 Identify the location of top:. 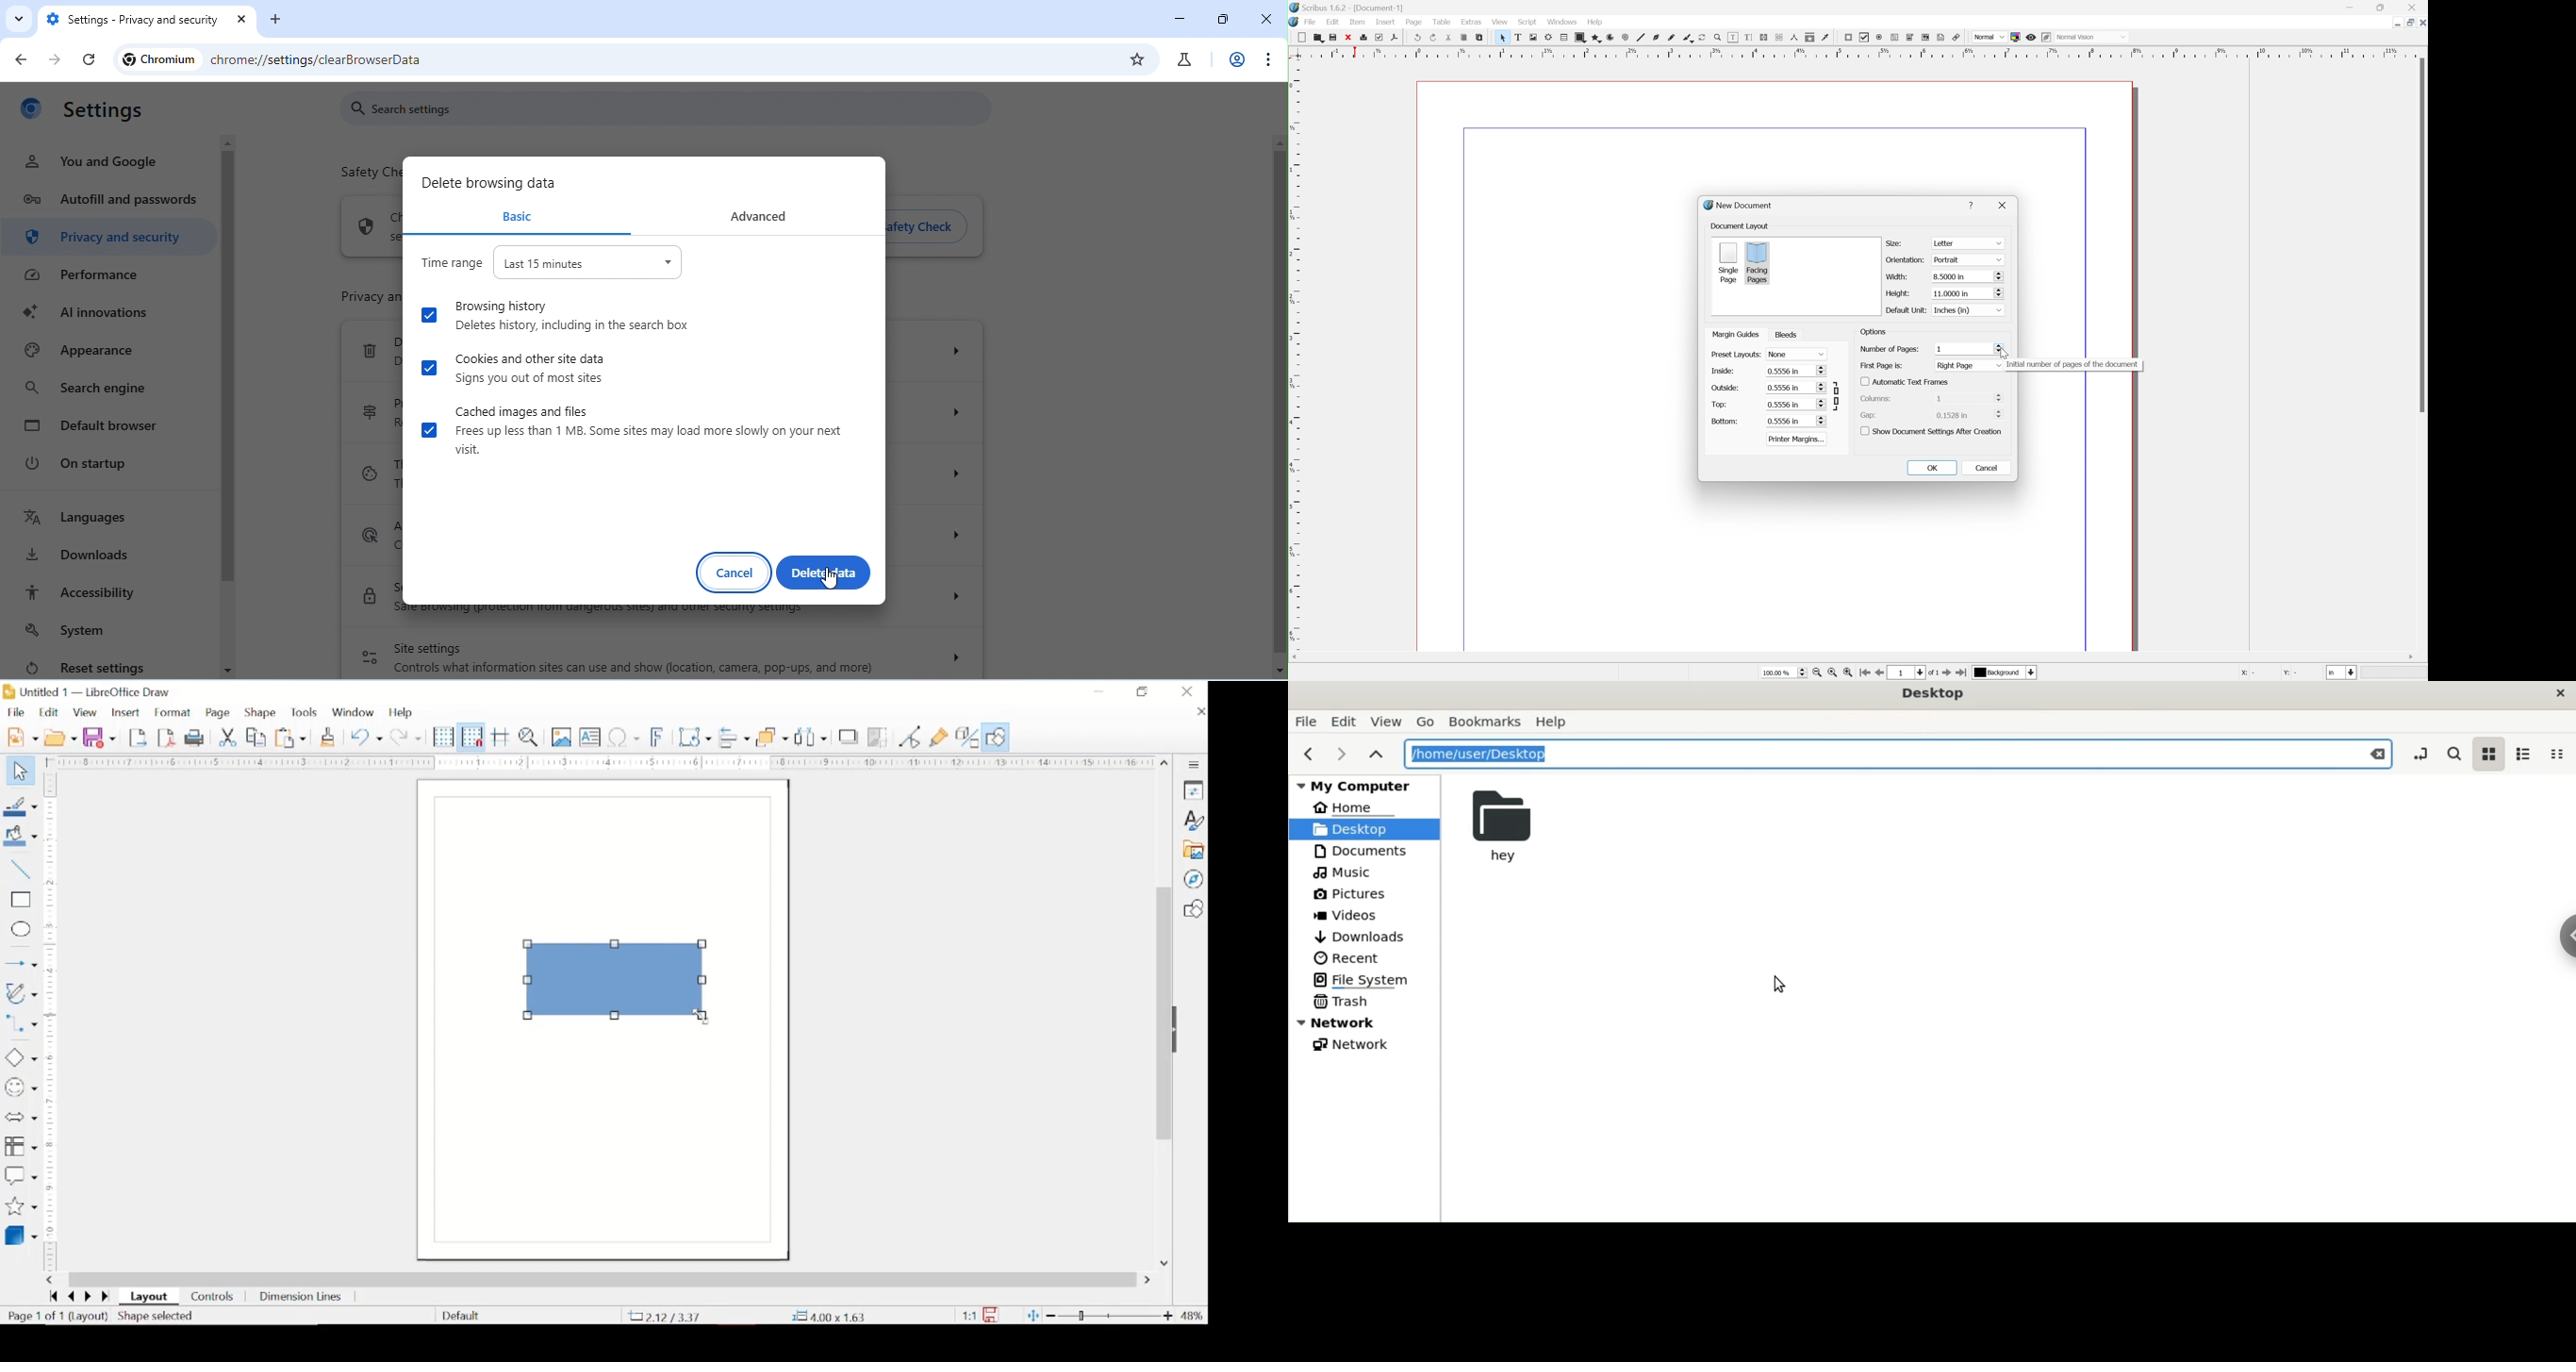
(1719, 404).